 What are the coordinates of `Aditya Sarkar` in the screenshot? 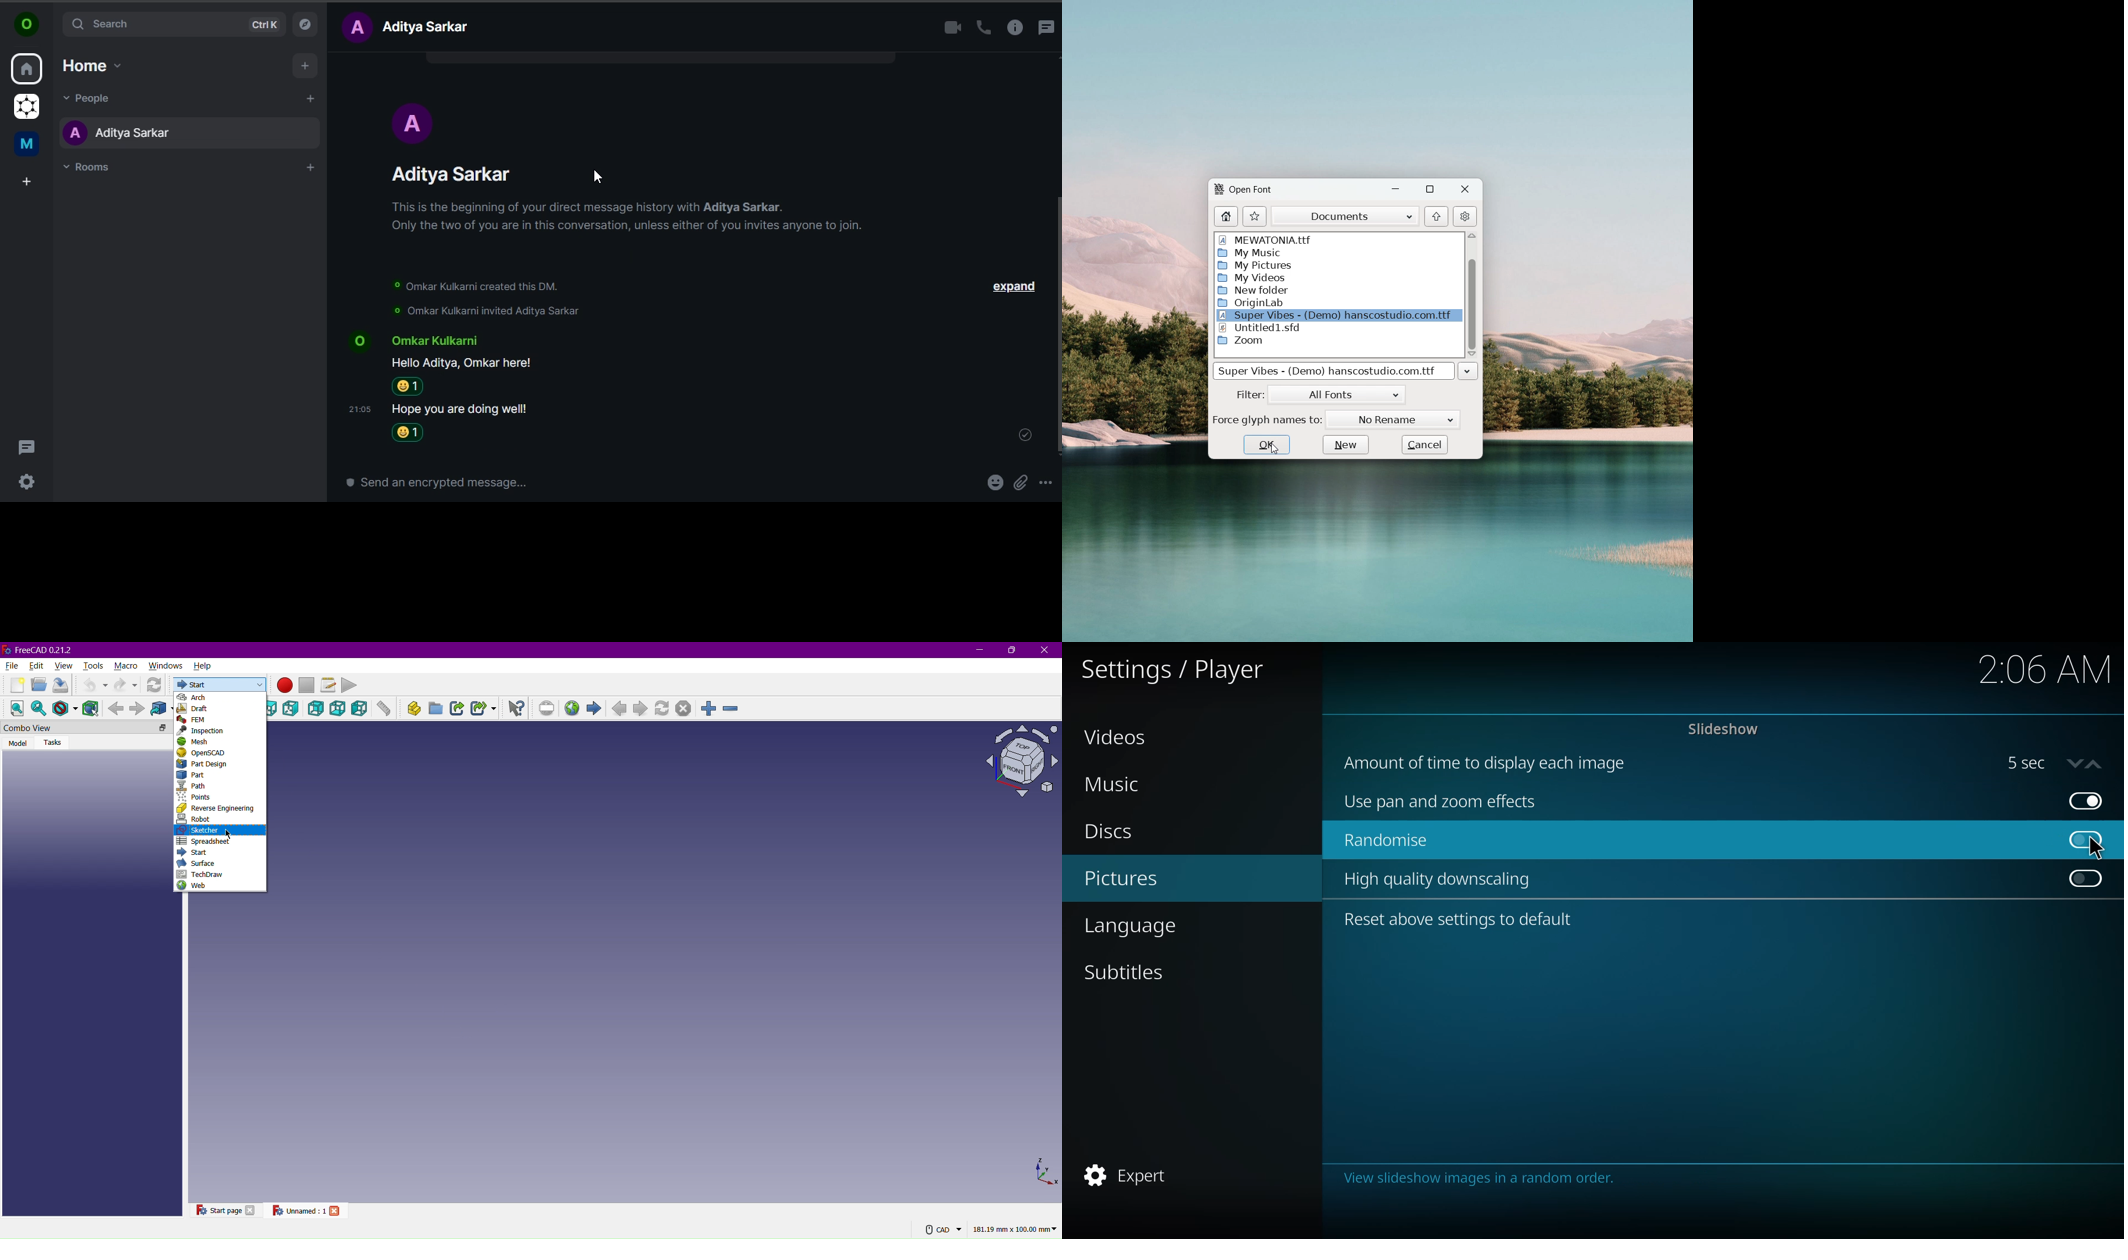 It's located at (454, 174).